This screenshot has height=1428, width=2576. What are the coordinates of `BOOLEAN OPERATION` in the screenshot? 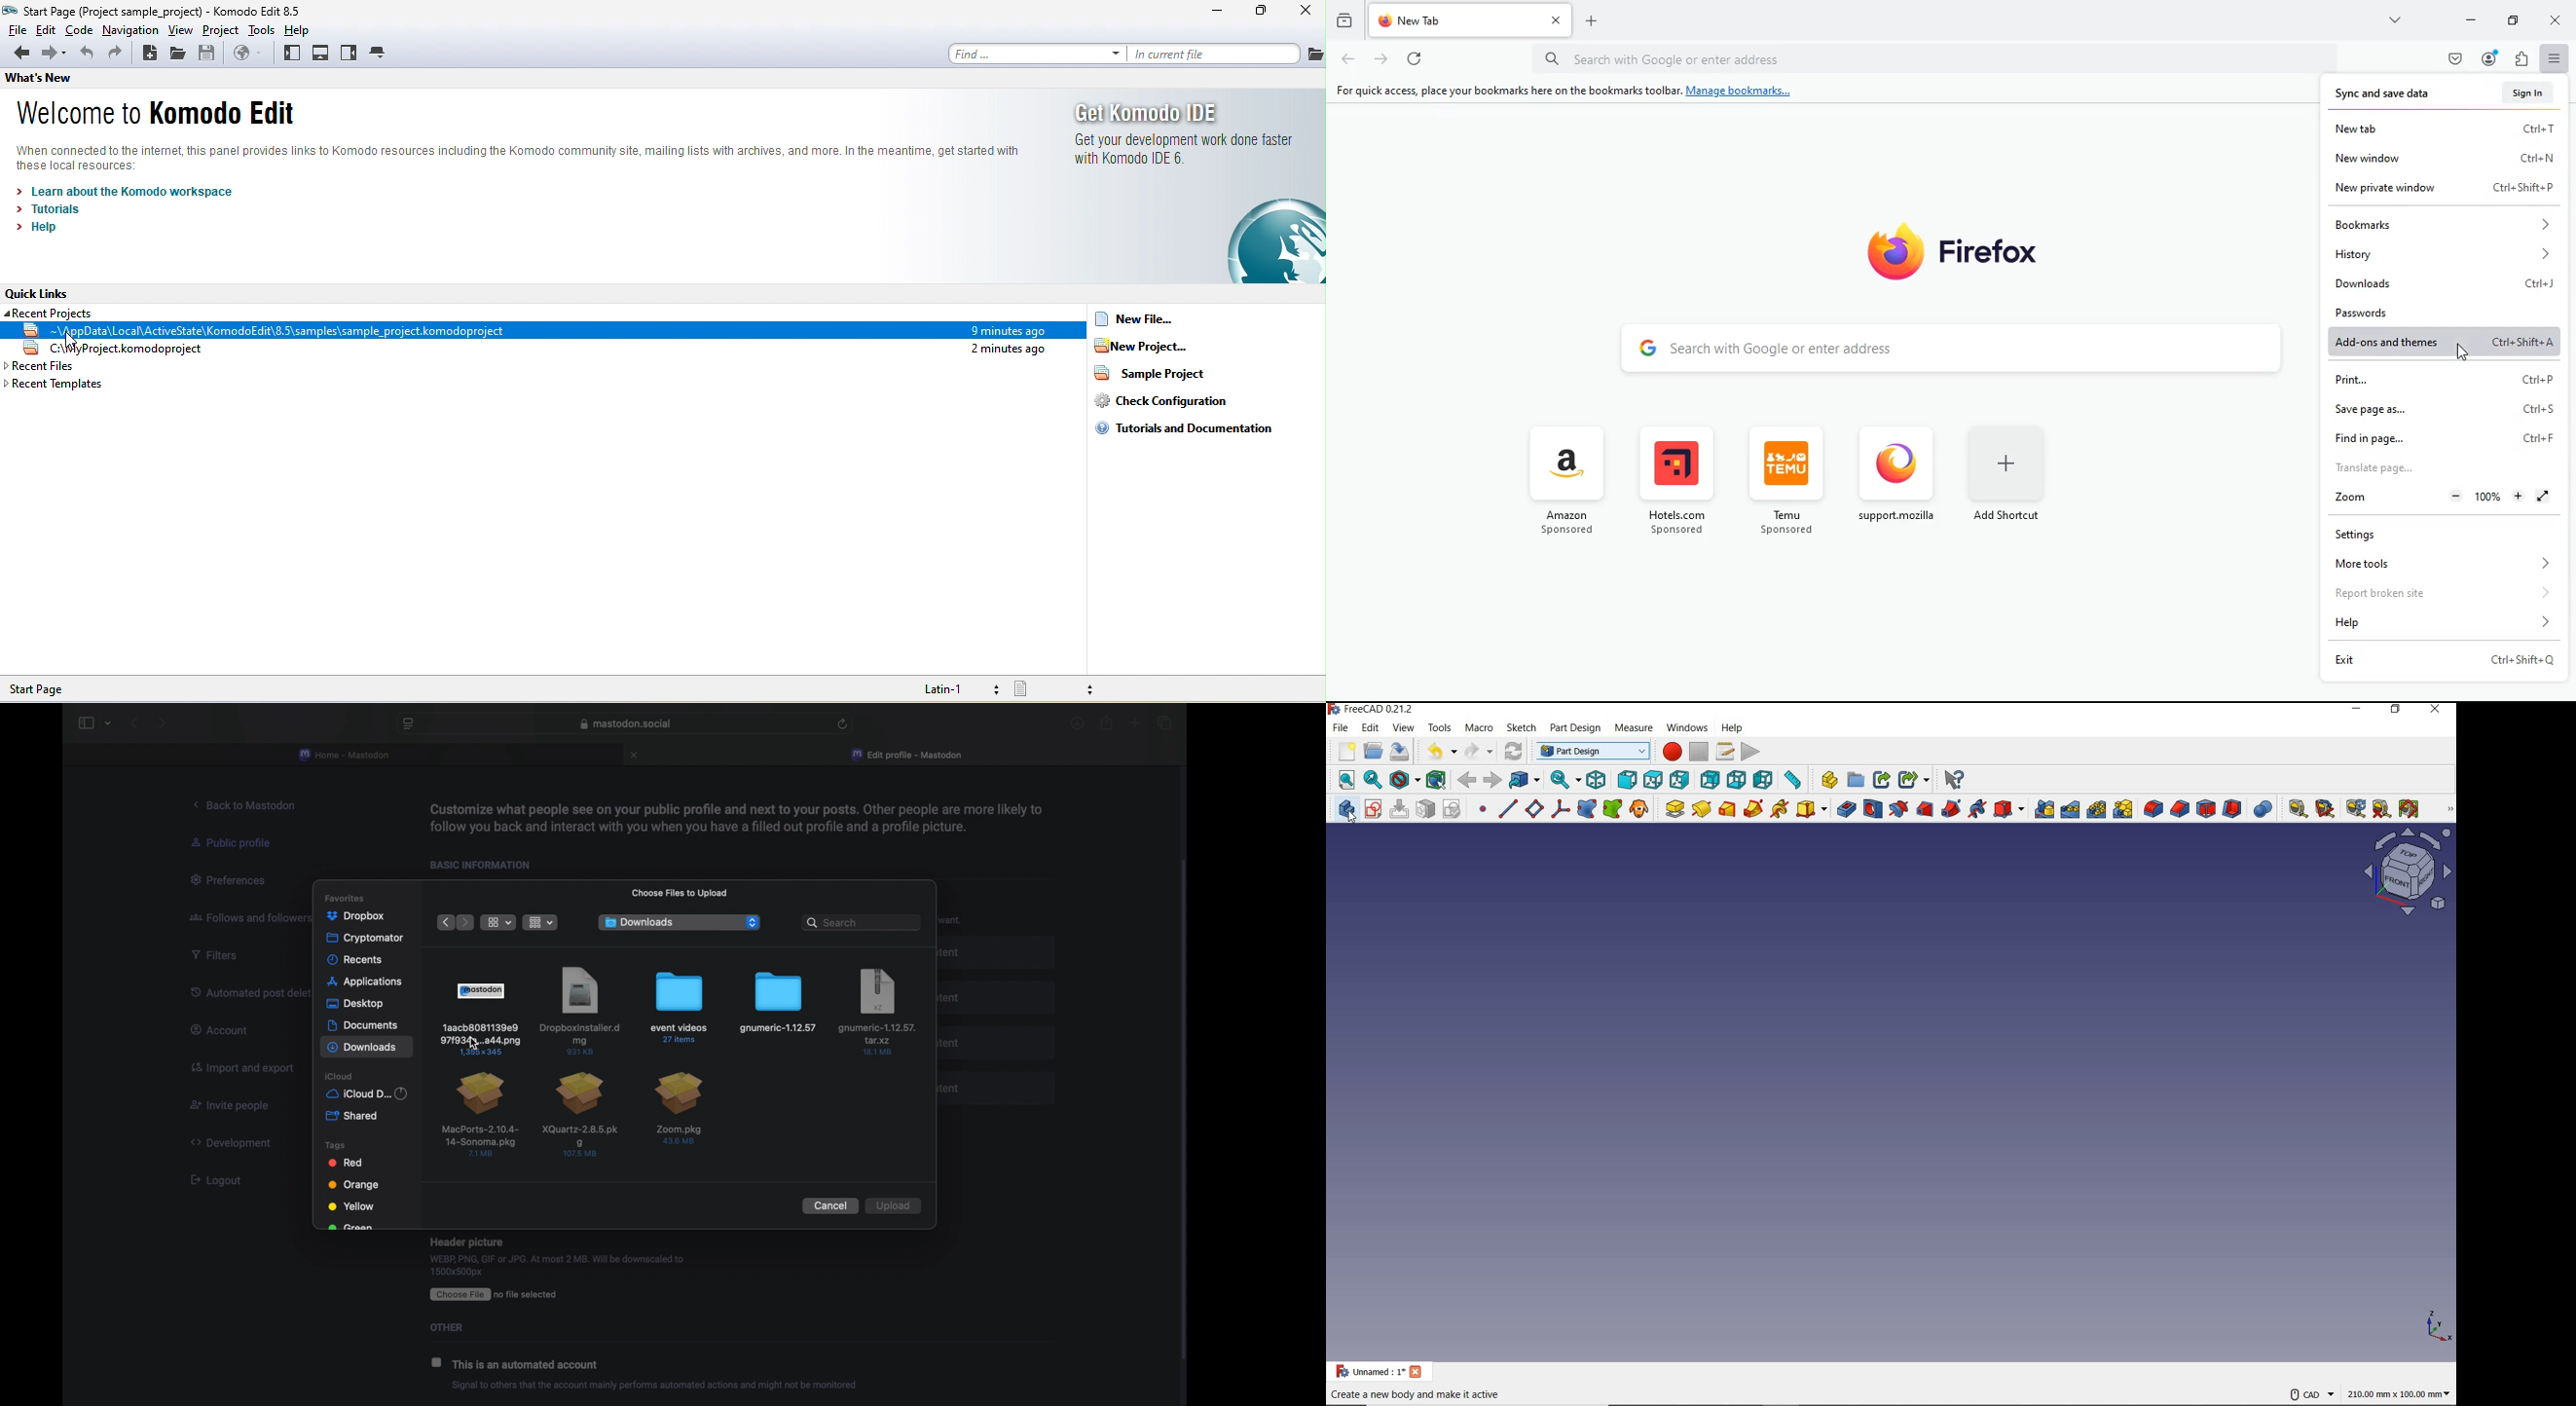 It's located at (2265, 808).